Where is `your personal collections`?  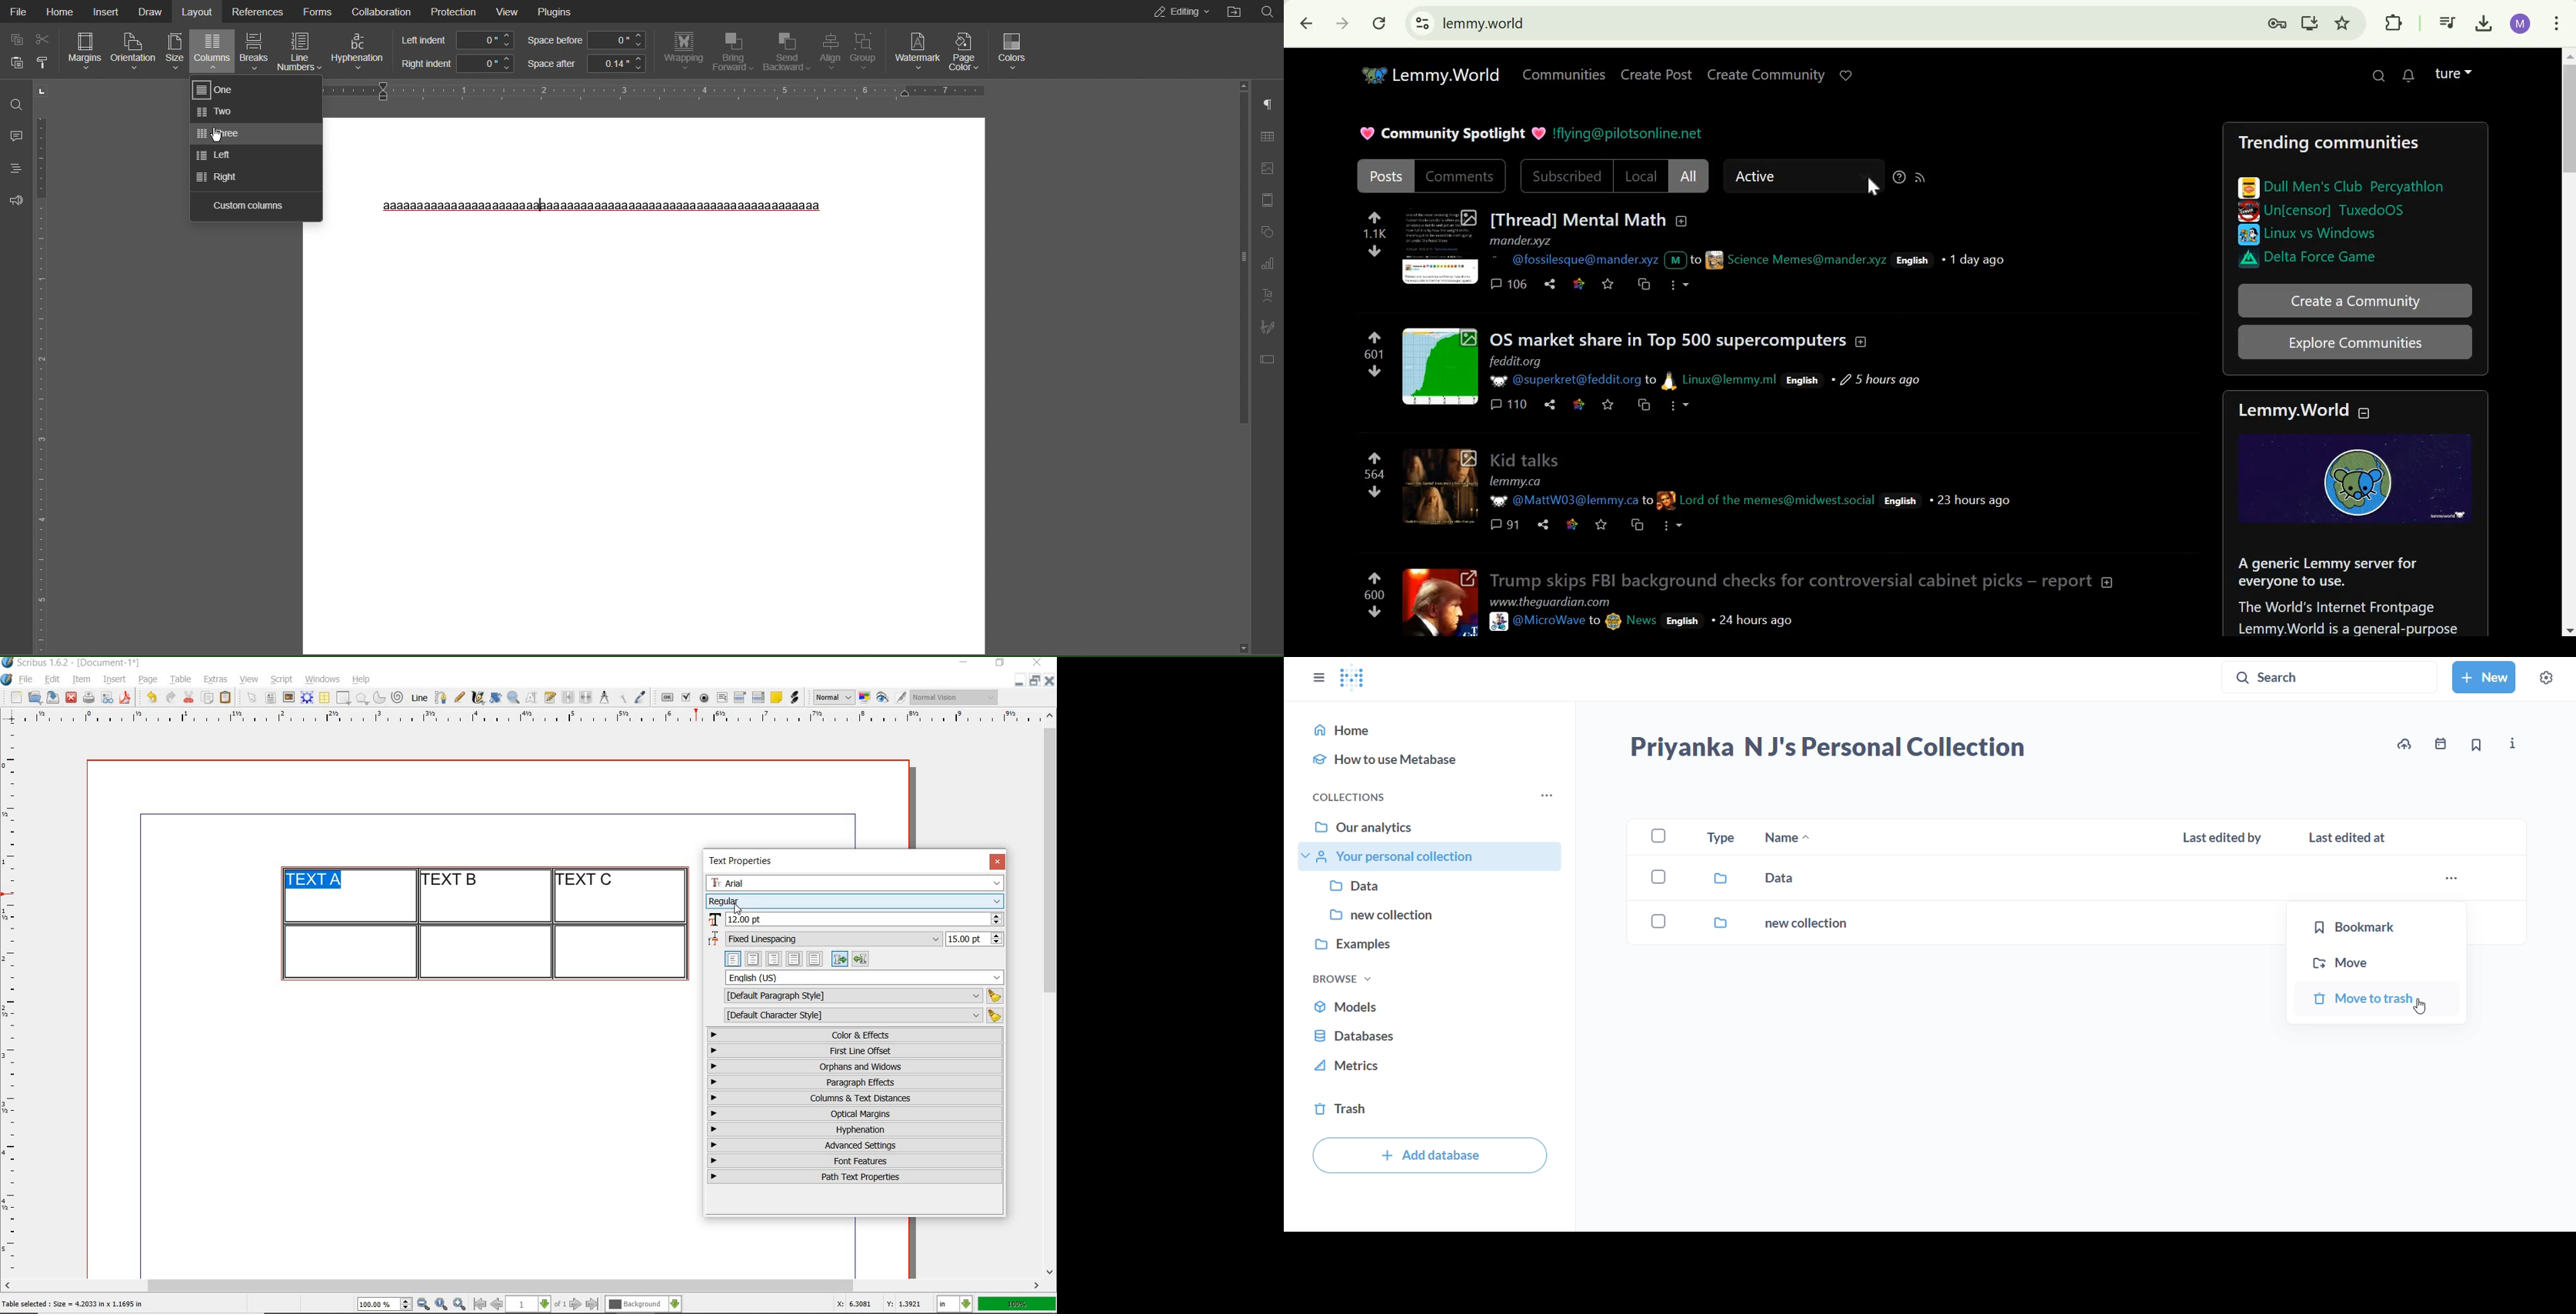 your personal collections is located at coordinates (1433, 857).